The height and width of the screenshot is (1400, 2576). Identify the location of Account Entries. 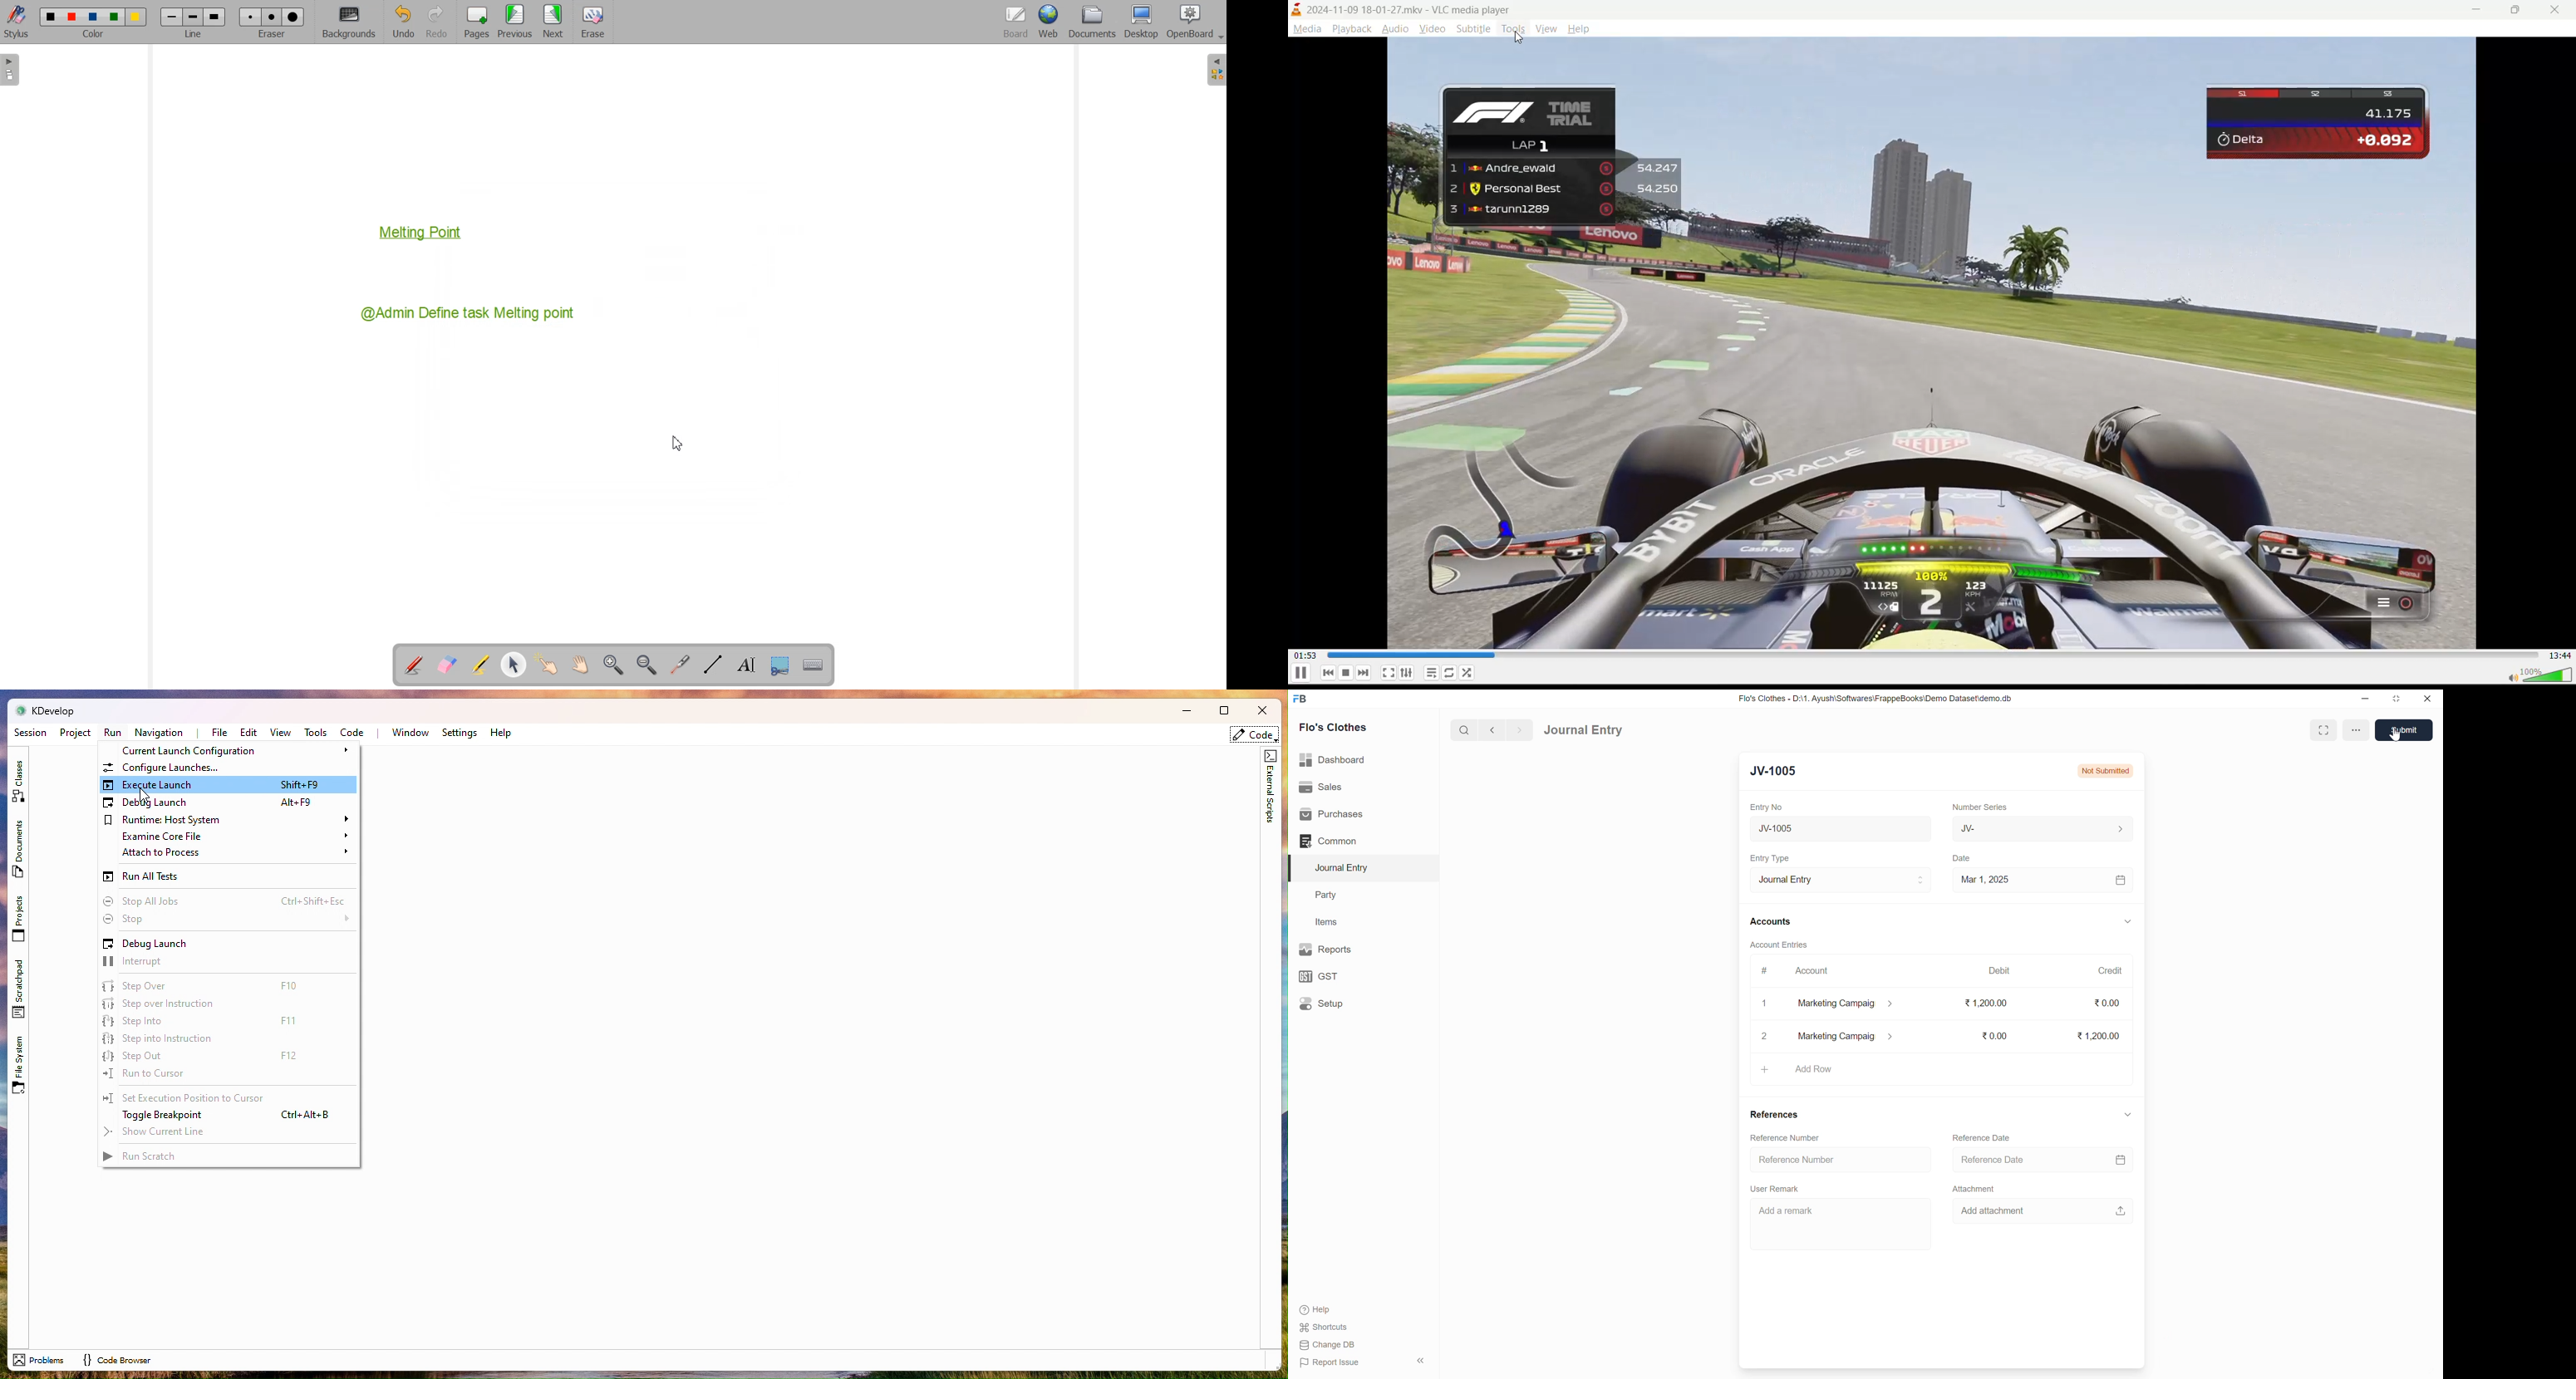
(1780, 944).